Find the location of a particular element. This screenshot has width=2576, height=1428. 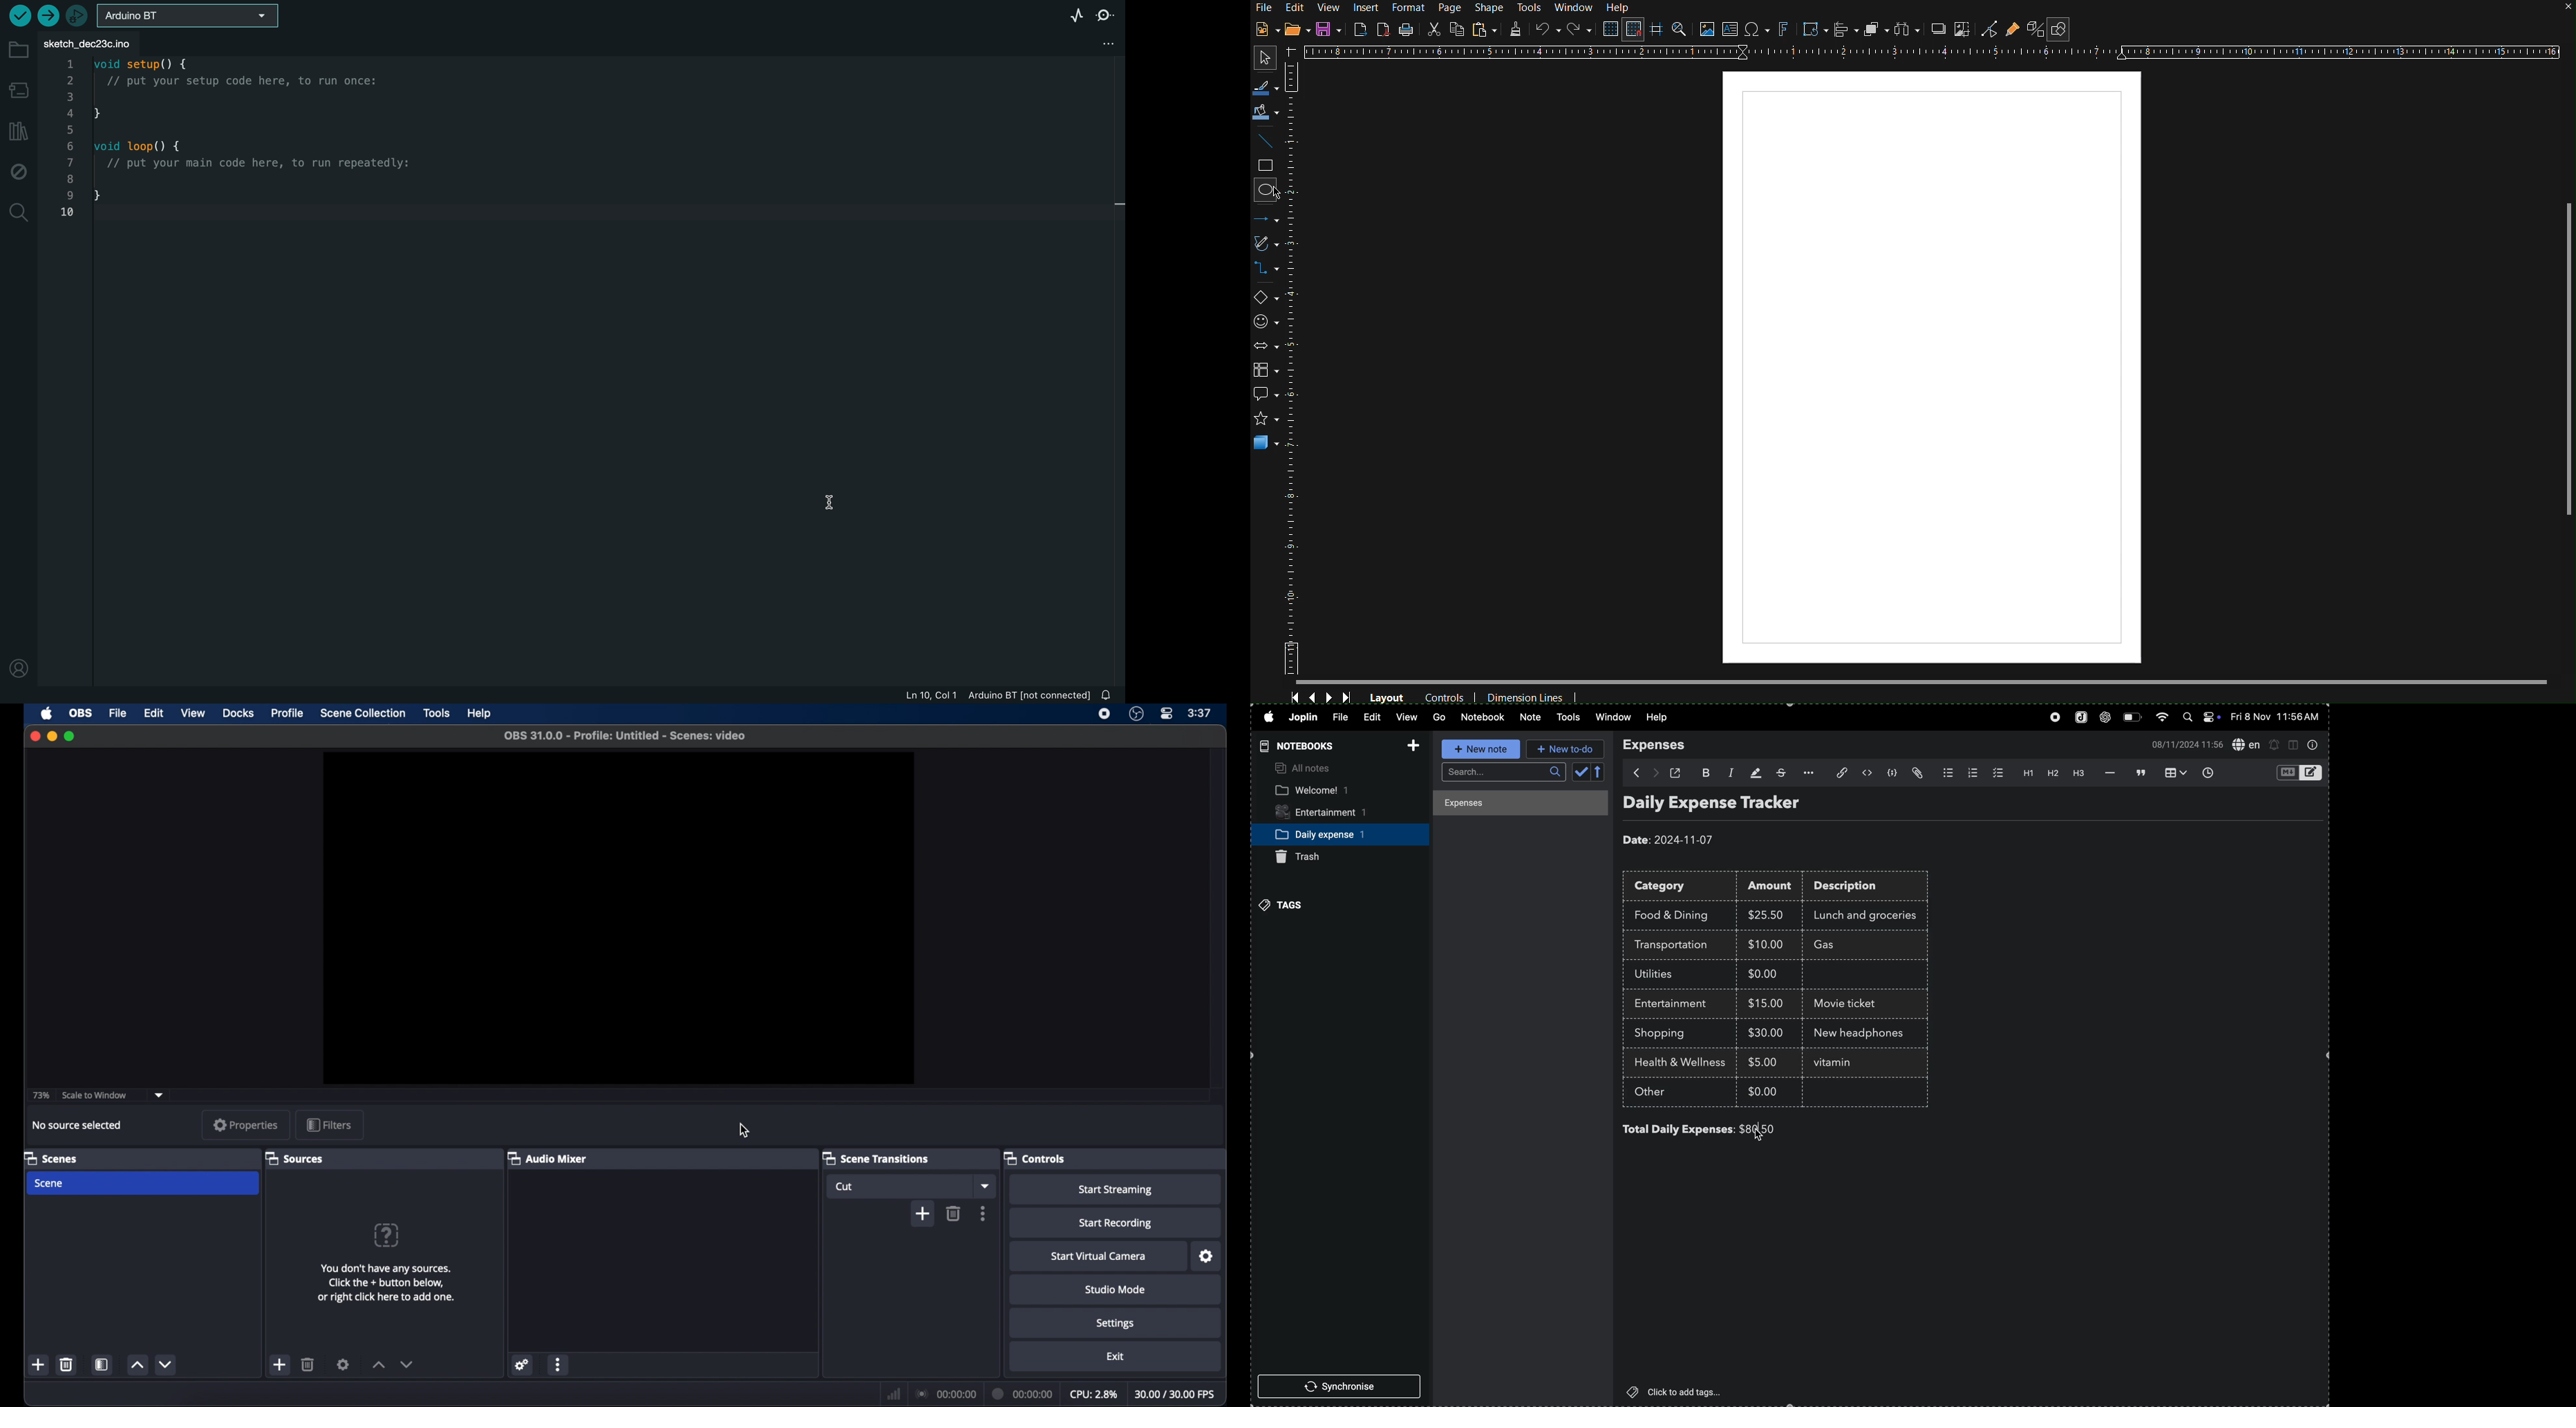

joplin is located at coordinates (2079, 718).